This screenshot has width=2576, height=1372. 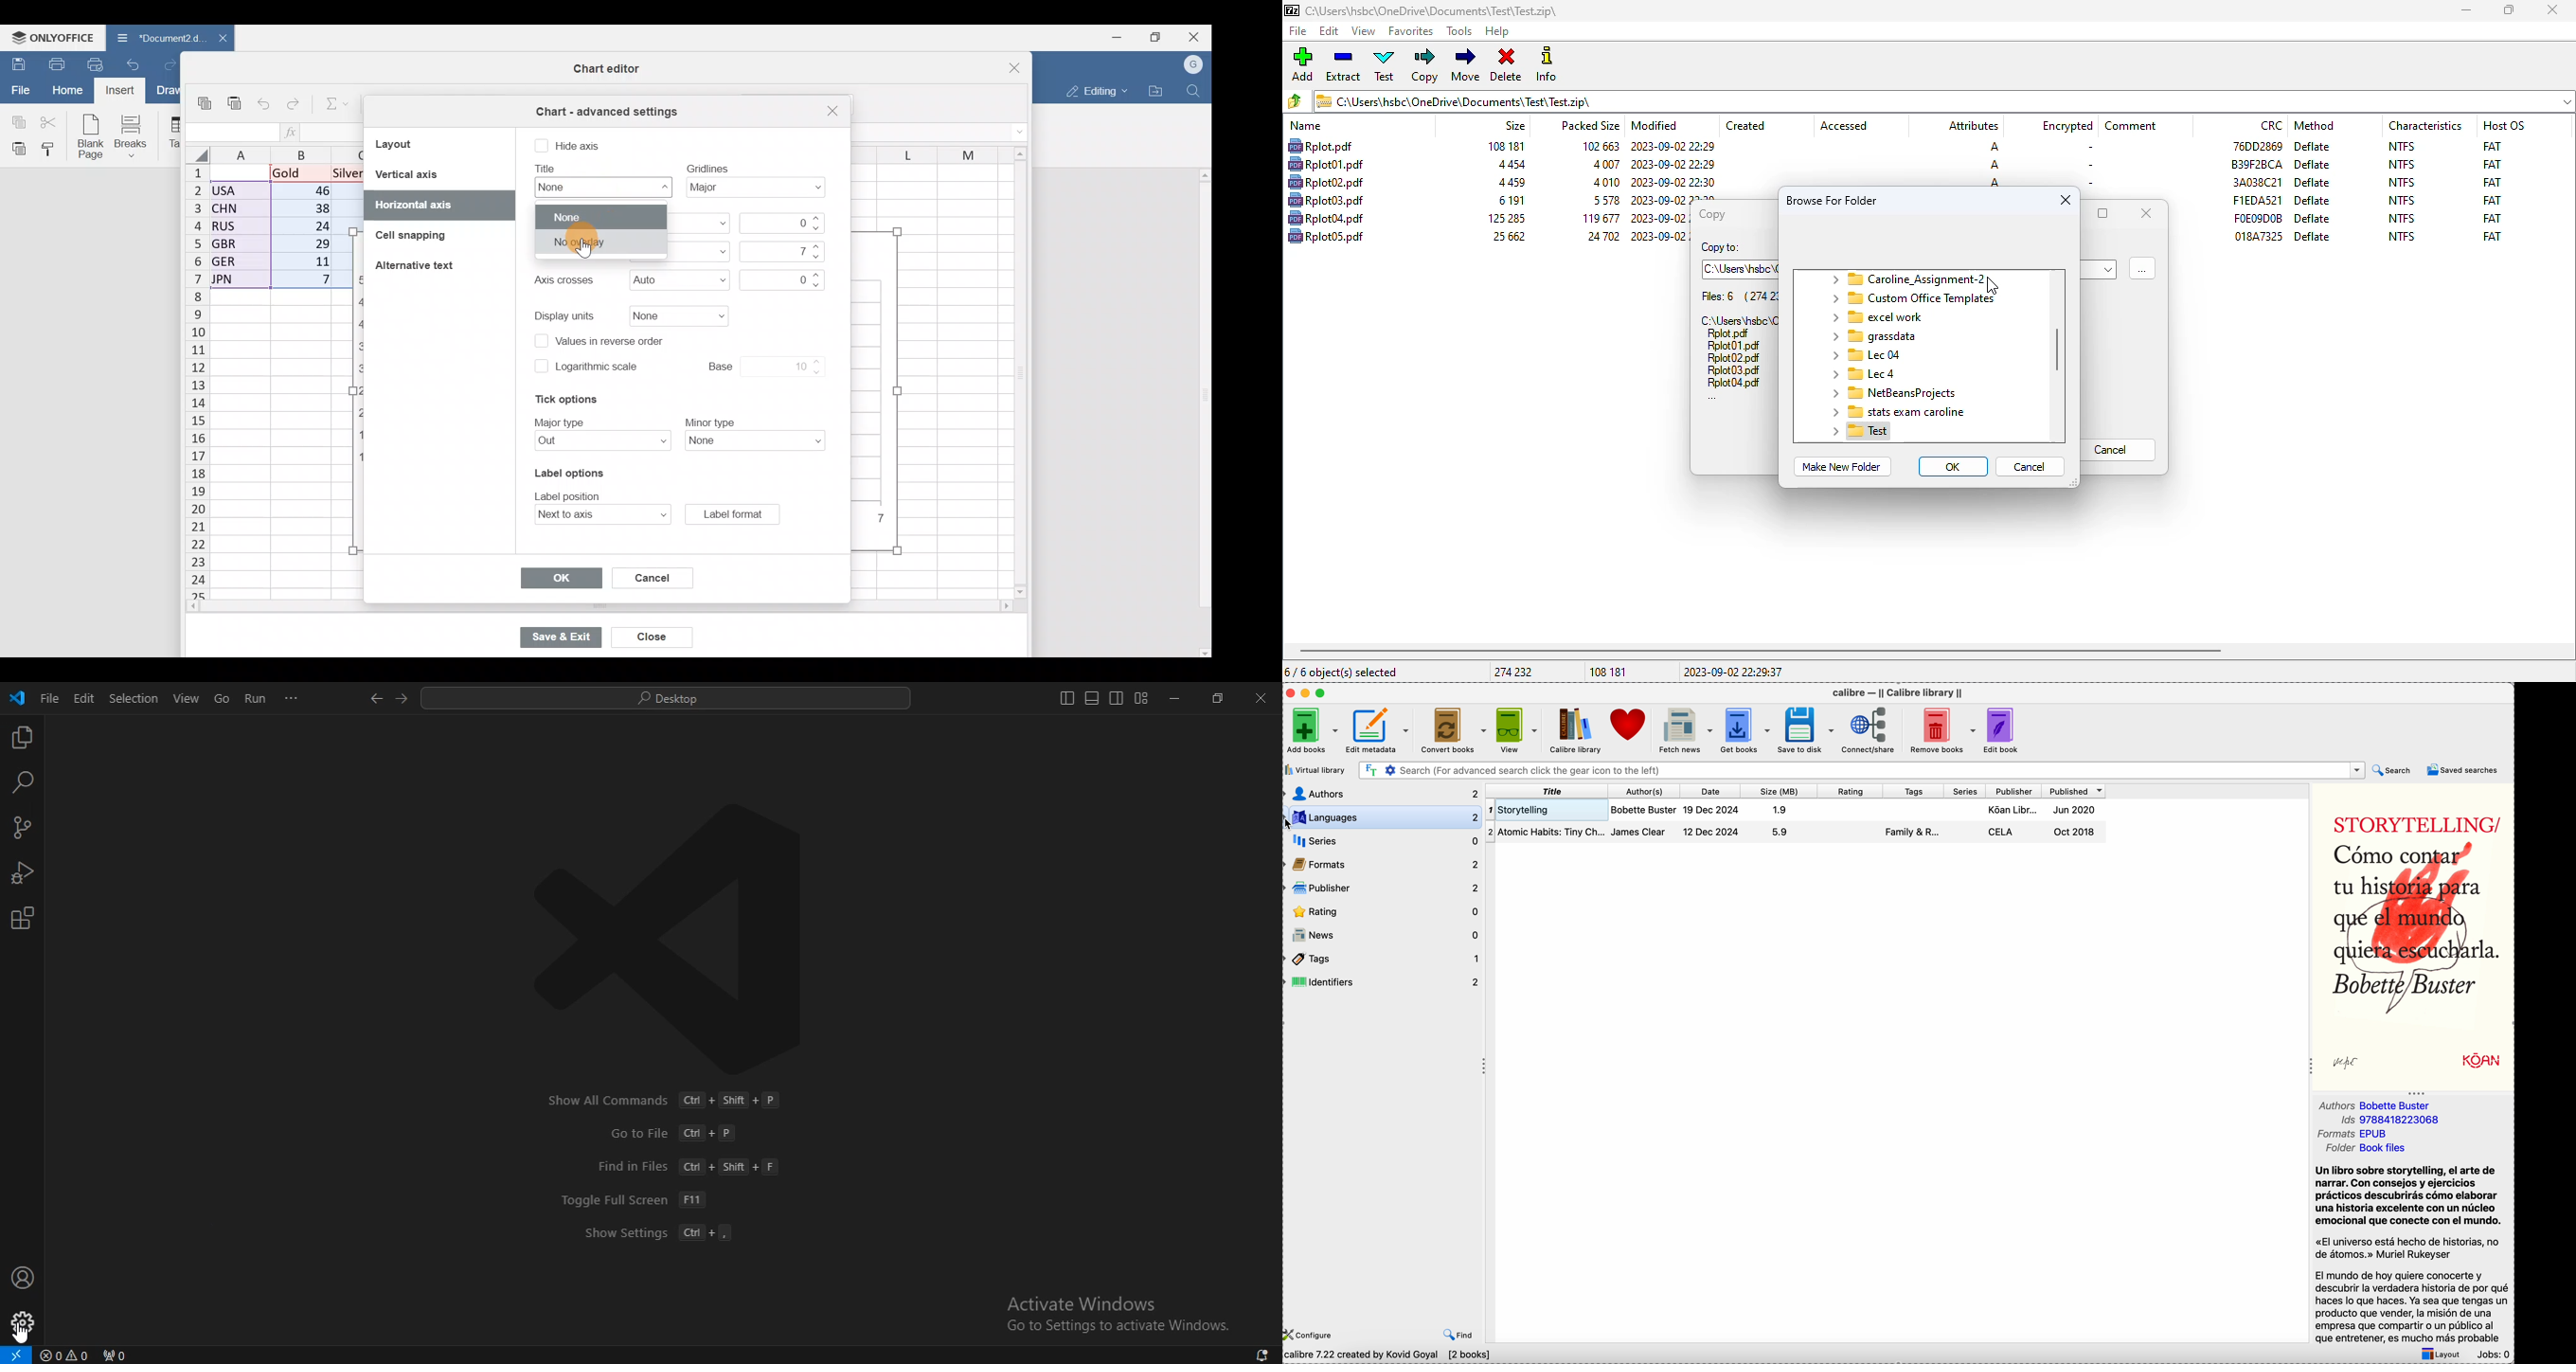 I want to click on Layout, so click(x=410, y=143).